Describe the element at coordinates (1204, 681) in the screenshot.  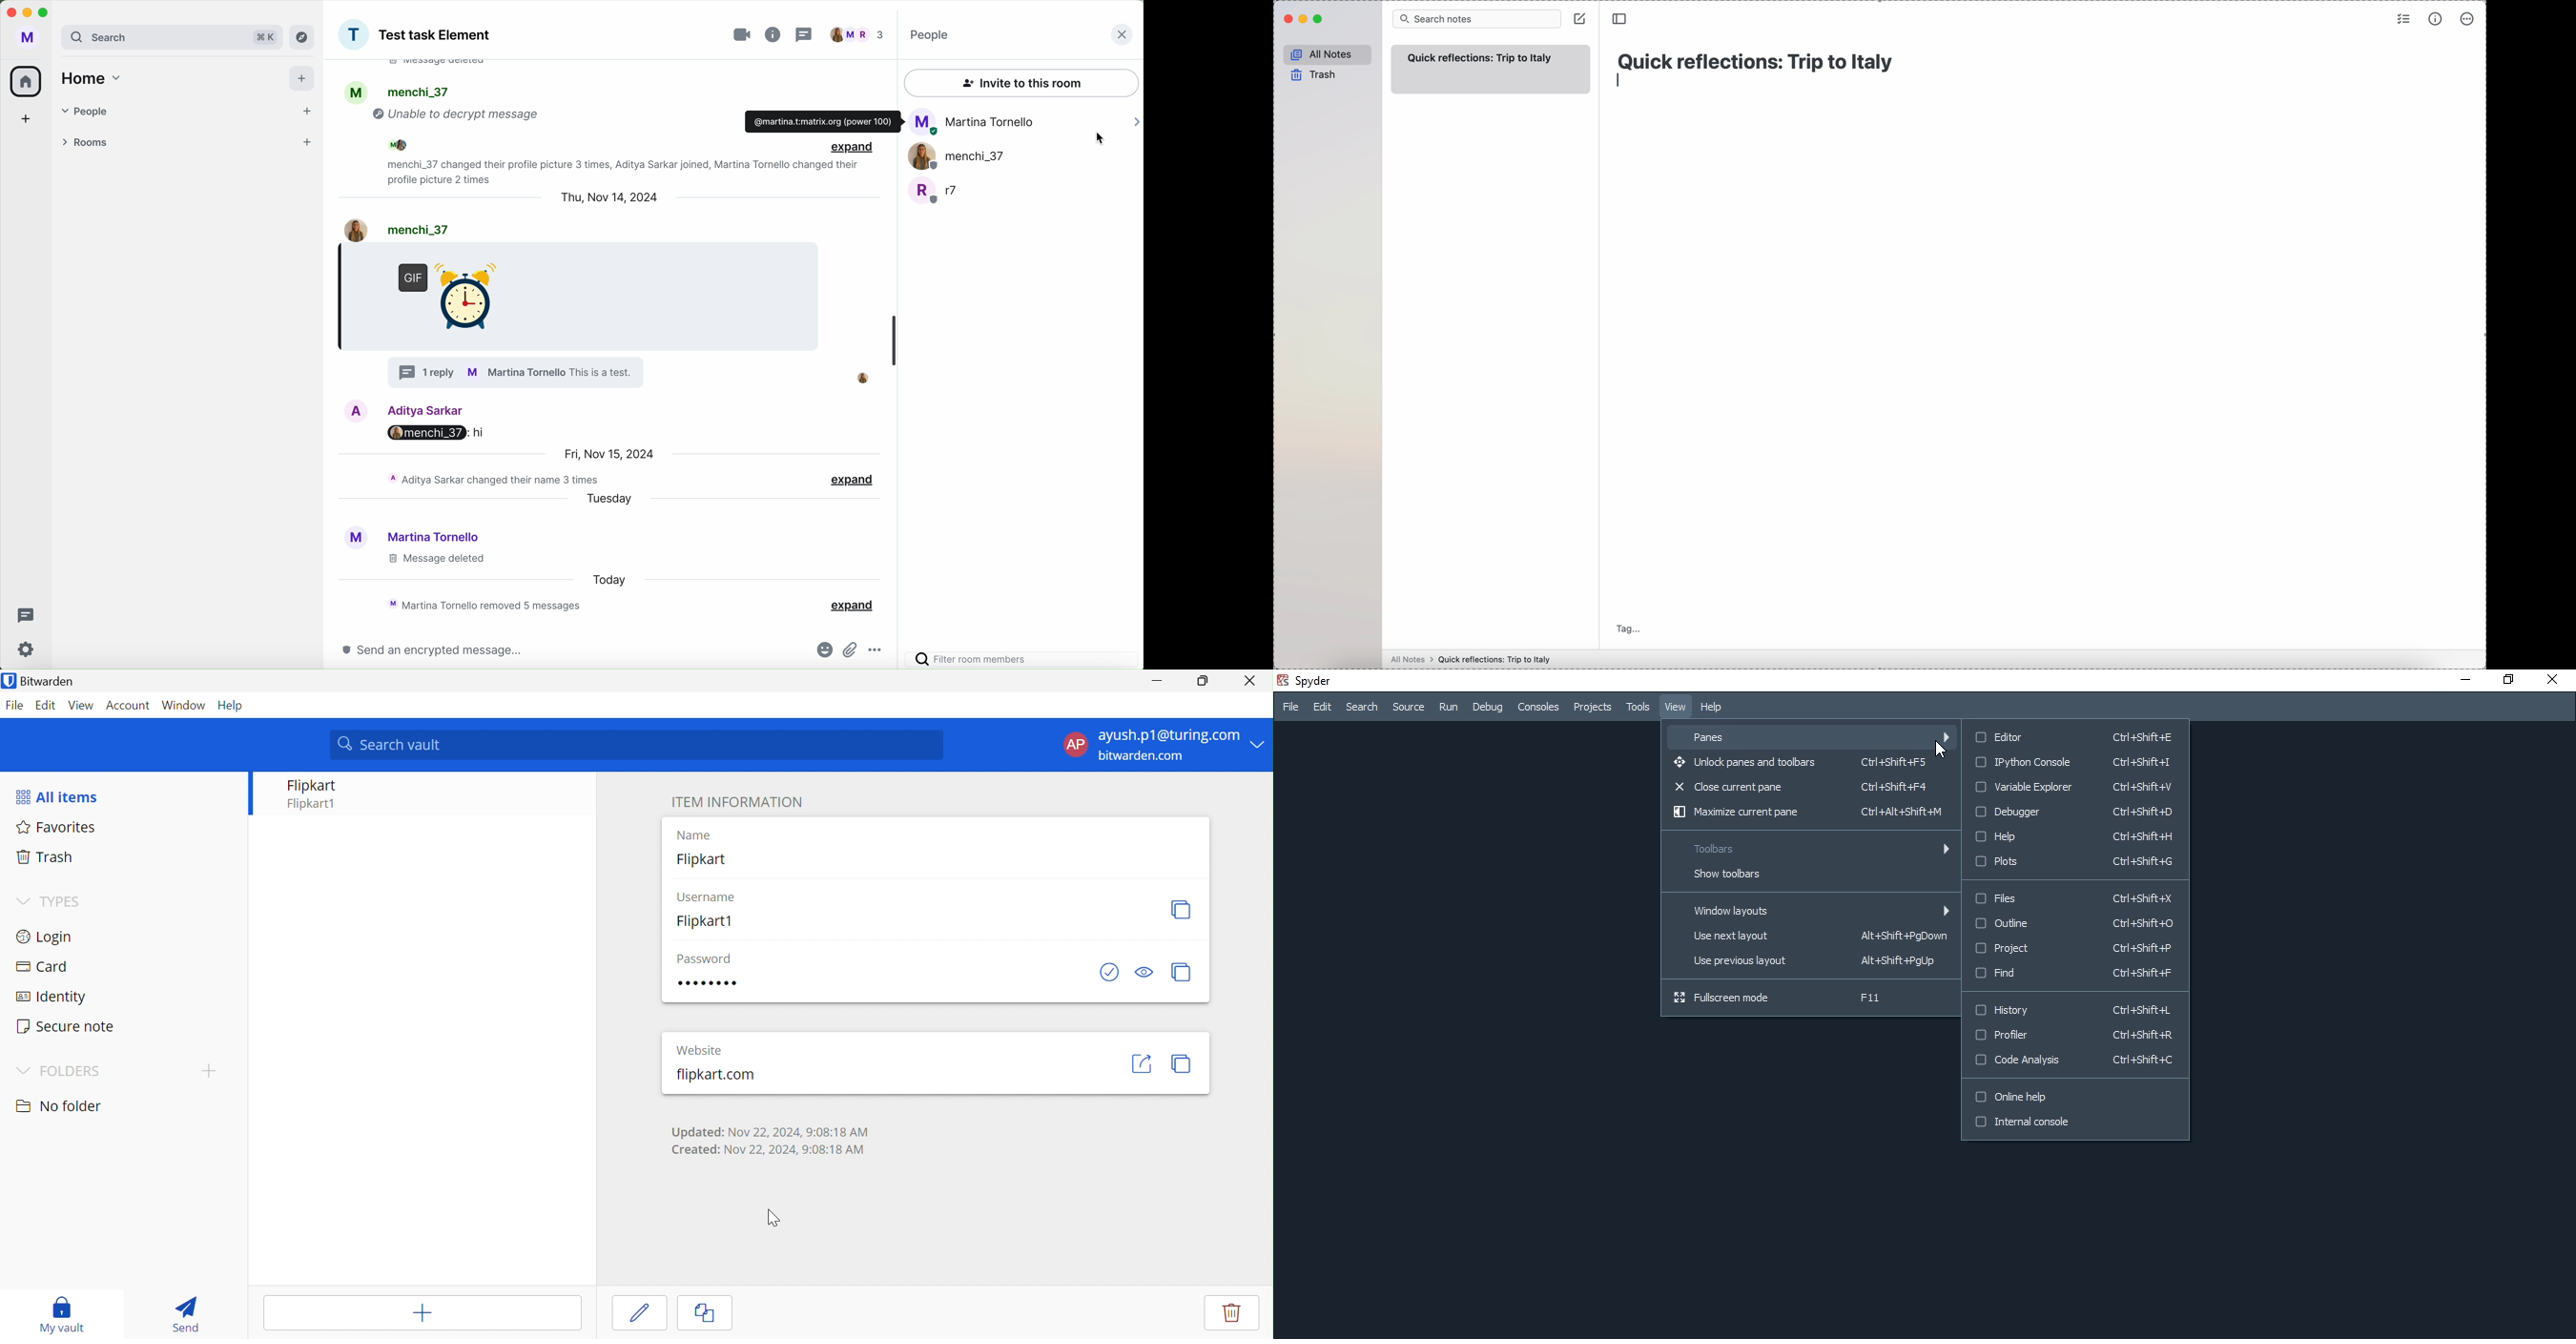
I see `Restore Down` at that location.